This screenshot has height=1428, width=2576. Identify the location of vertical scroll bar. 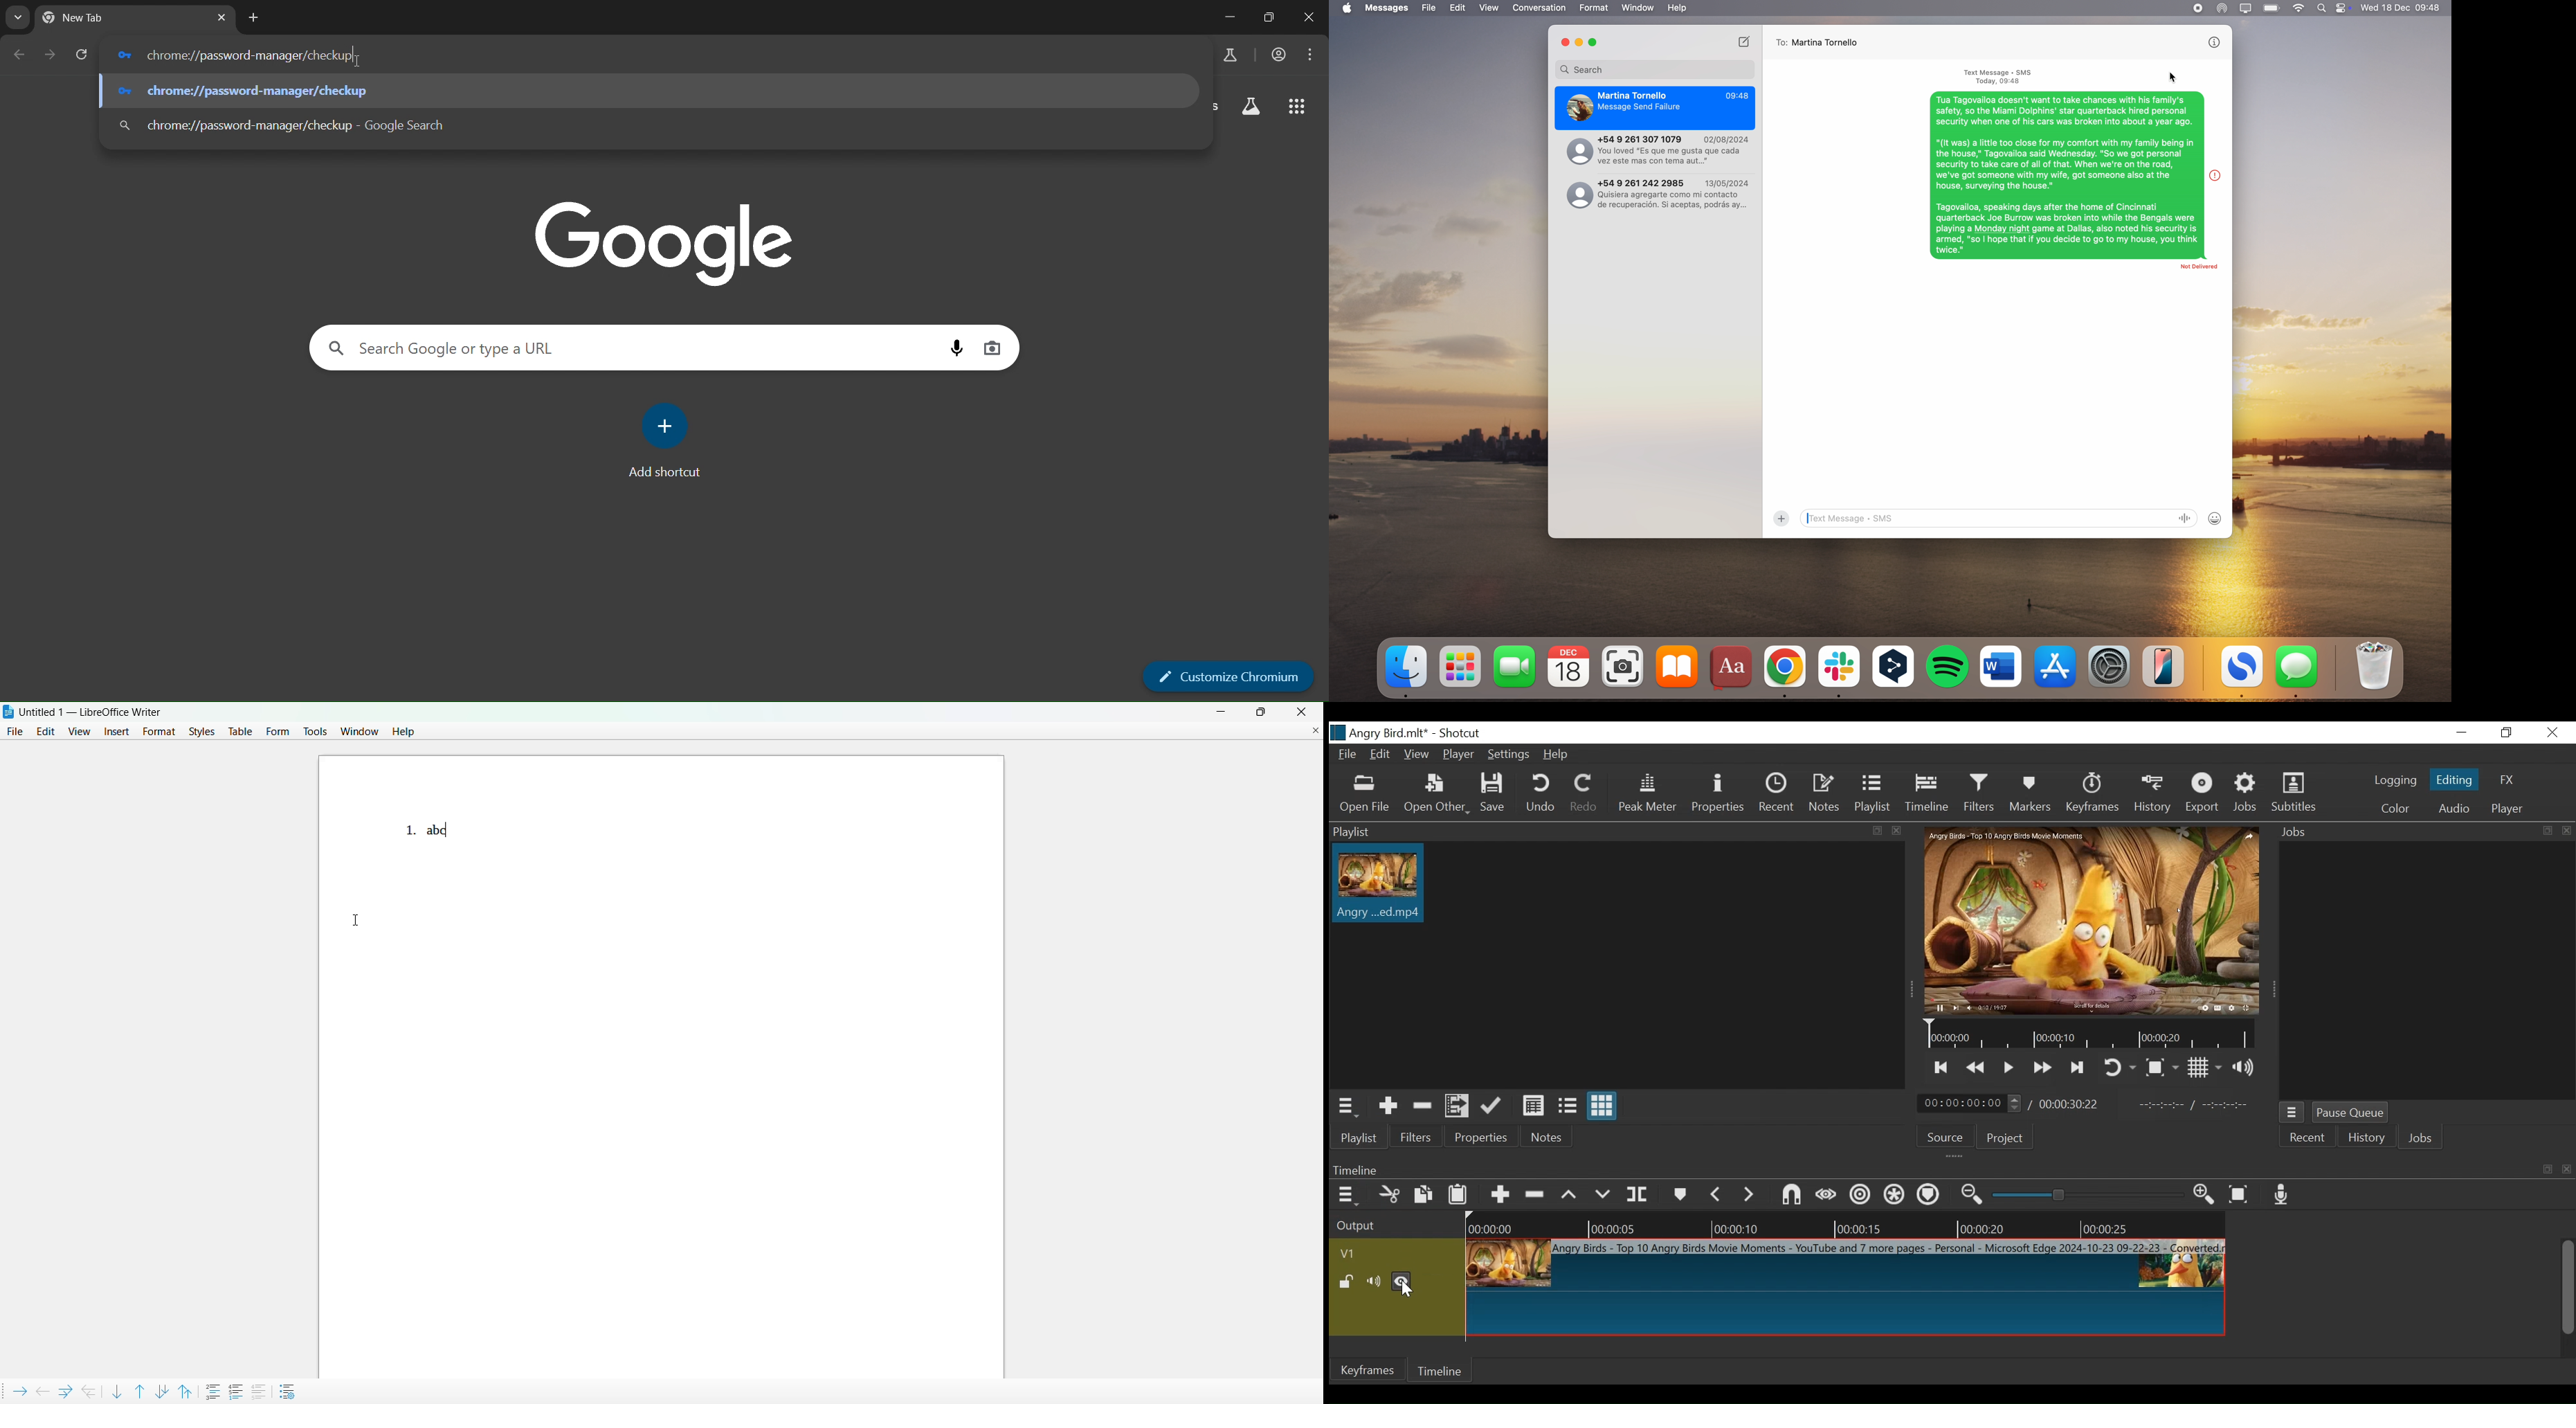
(2562, 1300).